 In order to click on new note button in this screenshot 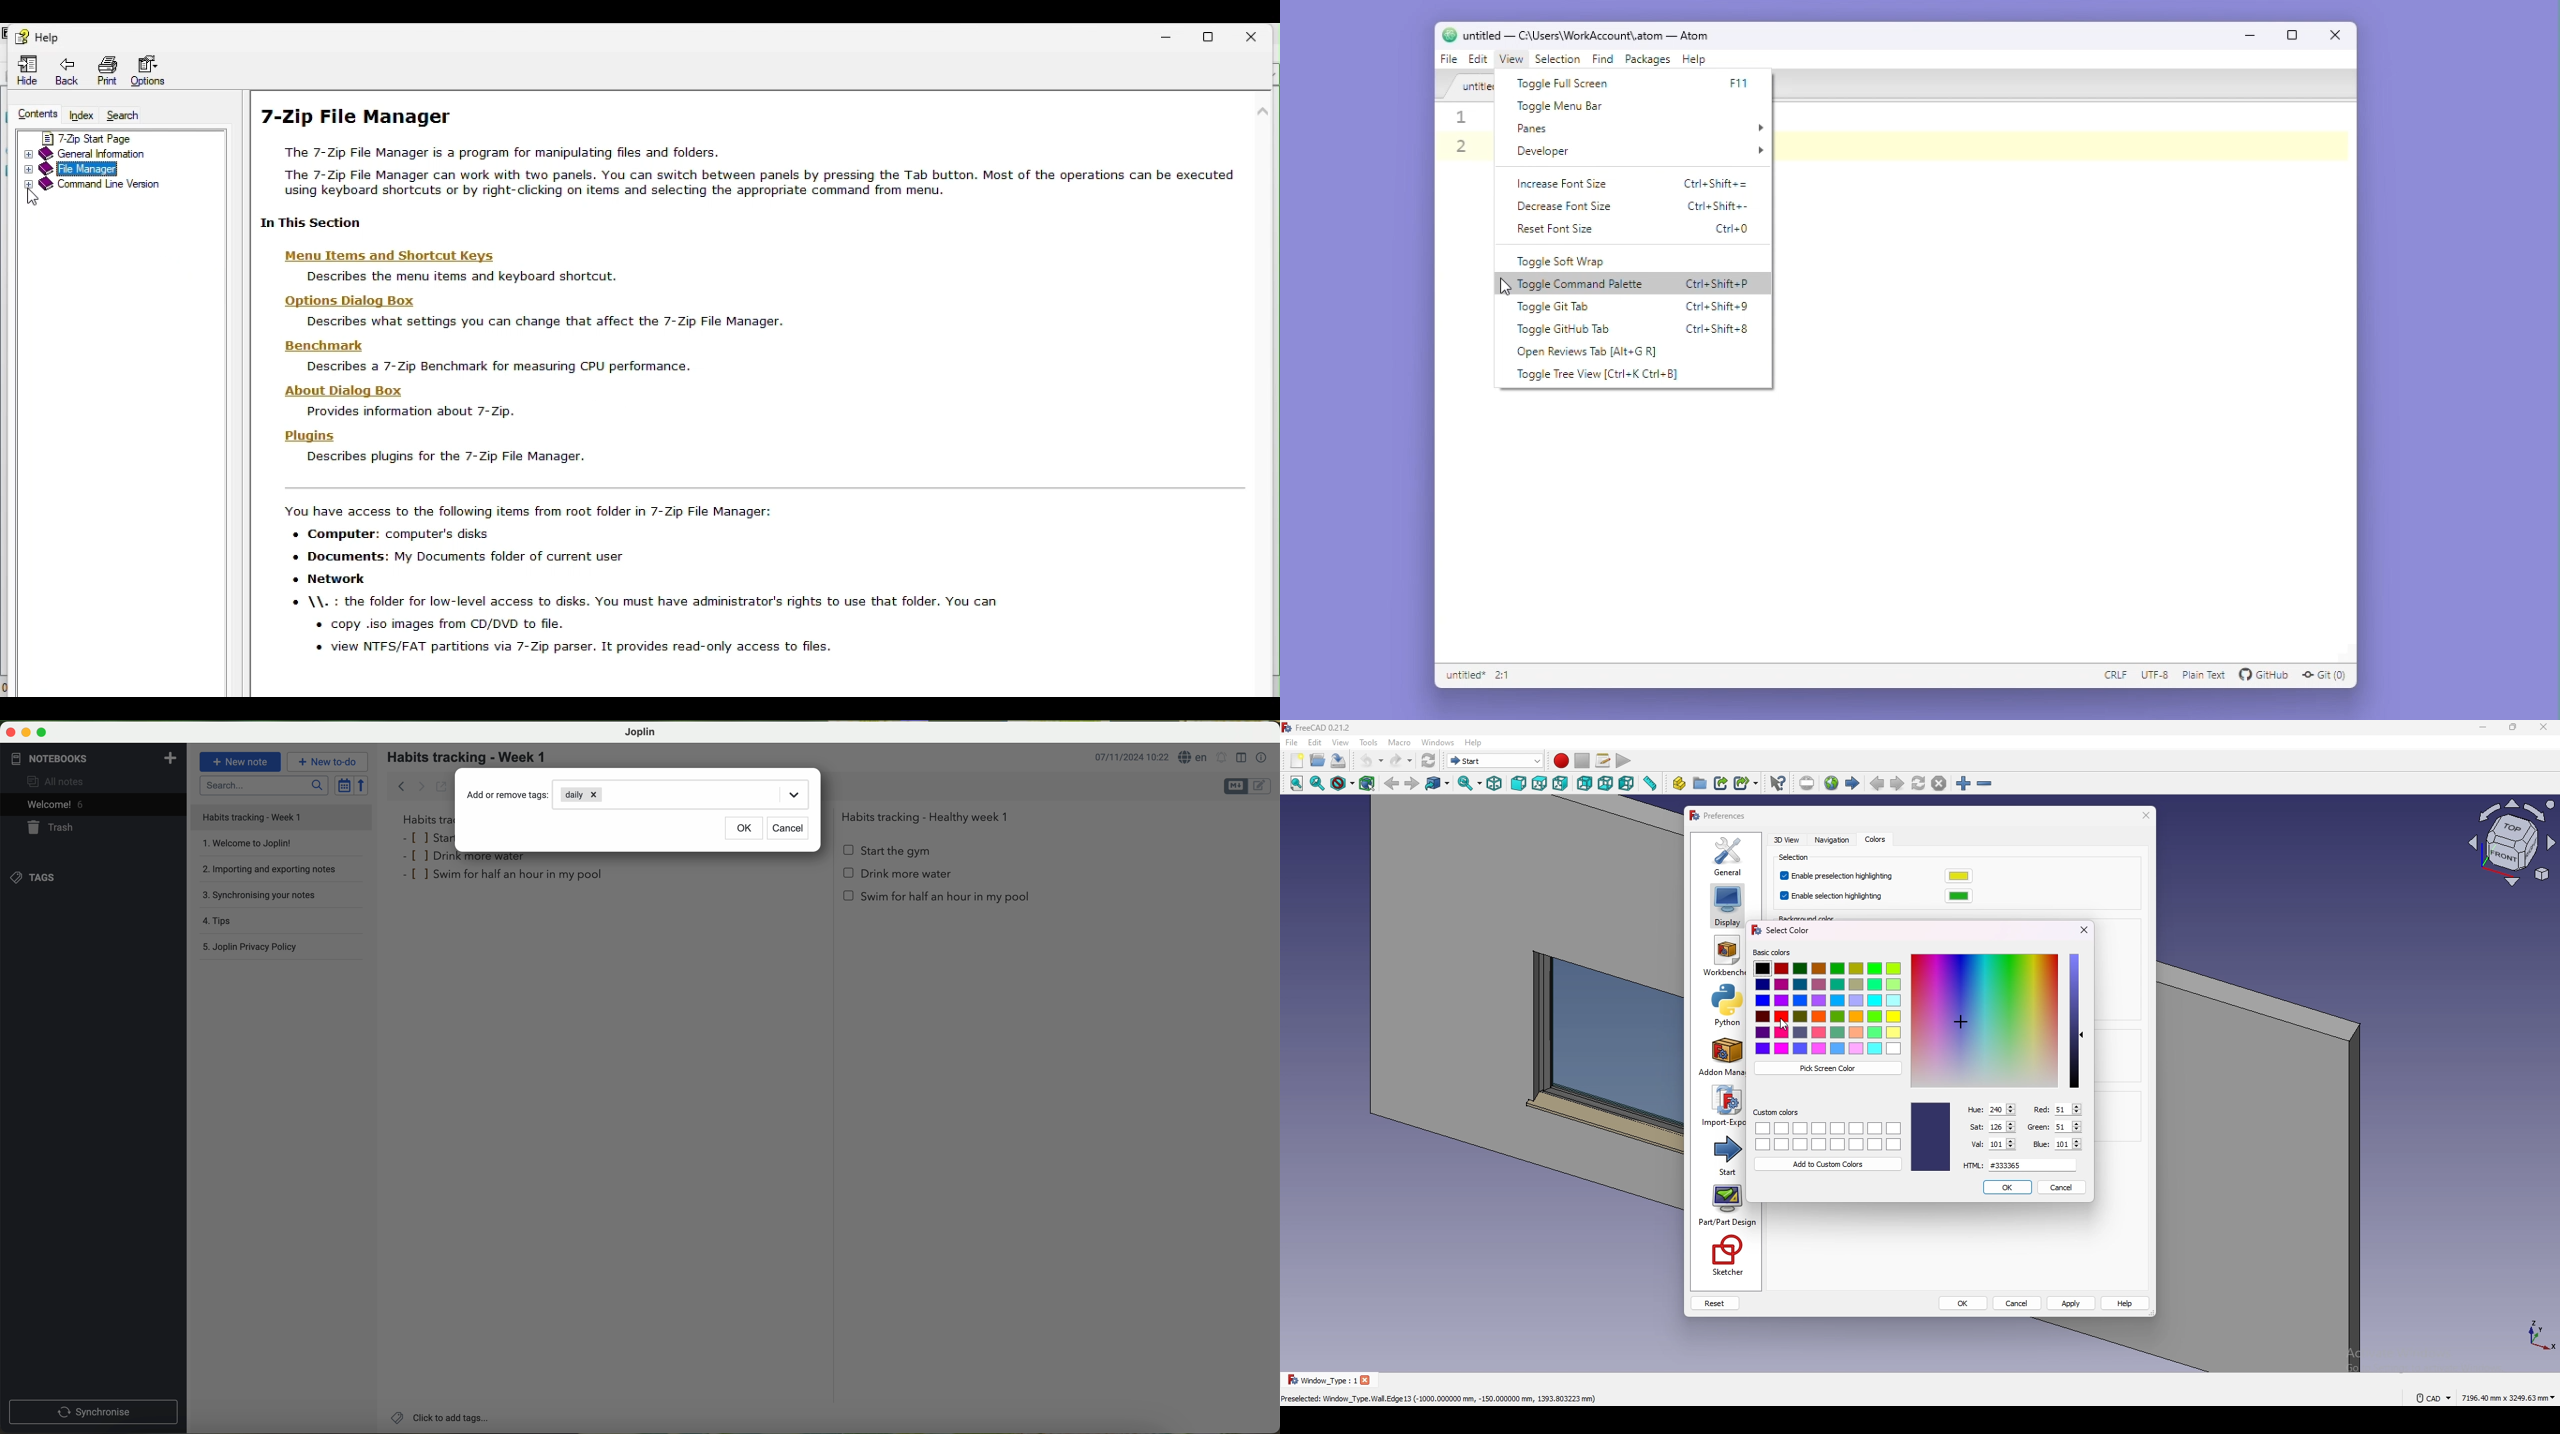, I will do `click(241, 762)`.